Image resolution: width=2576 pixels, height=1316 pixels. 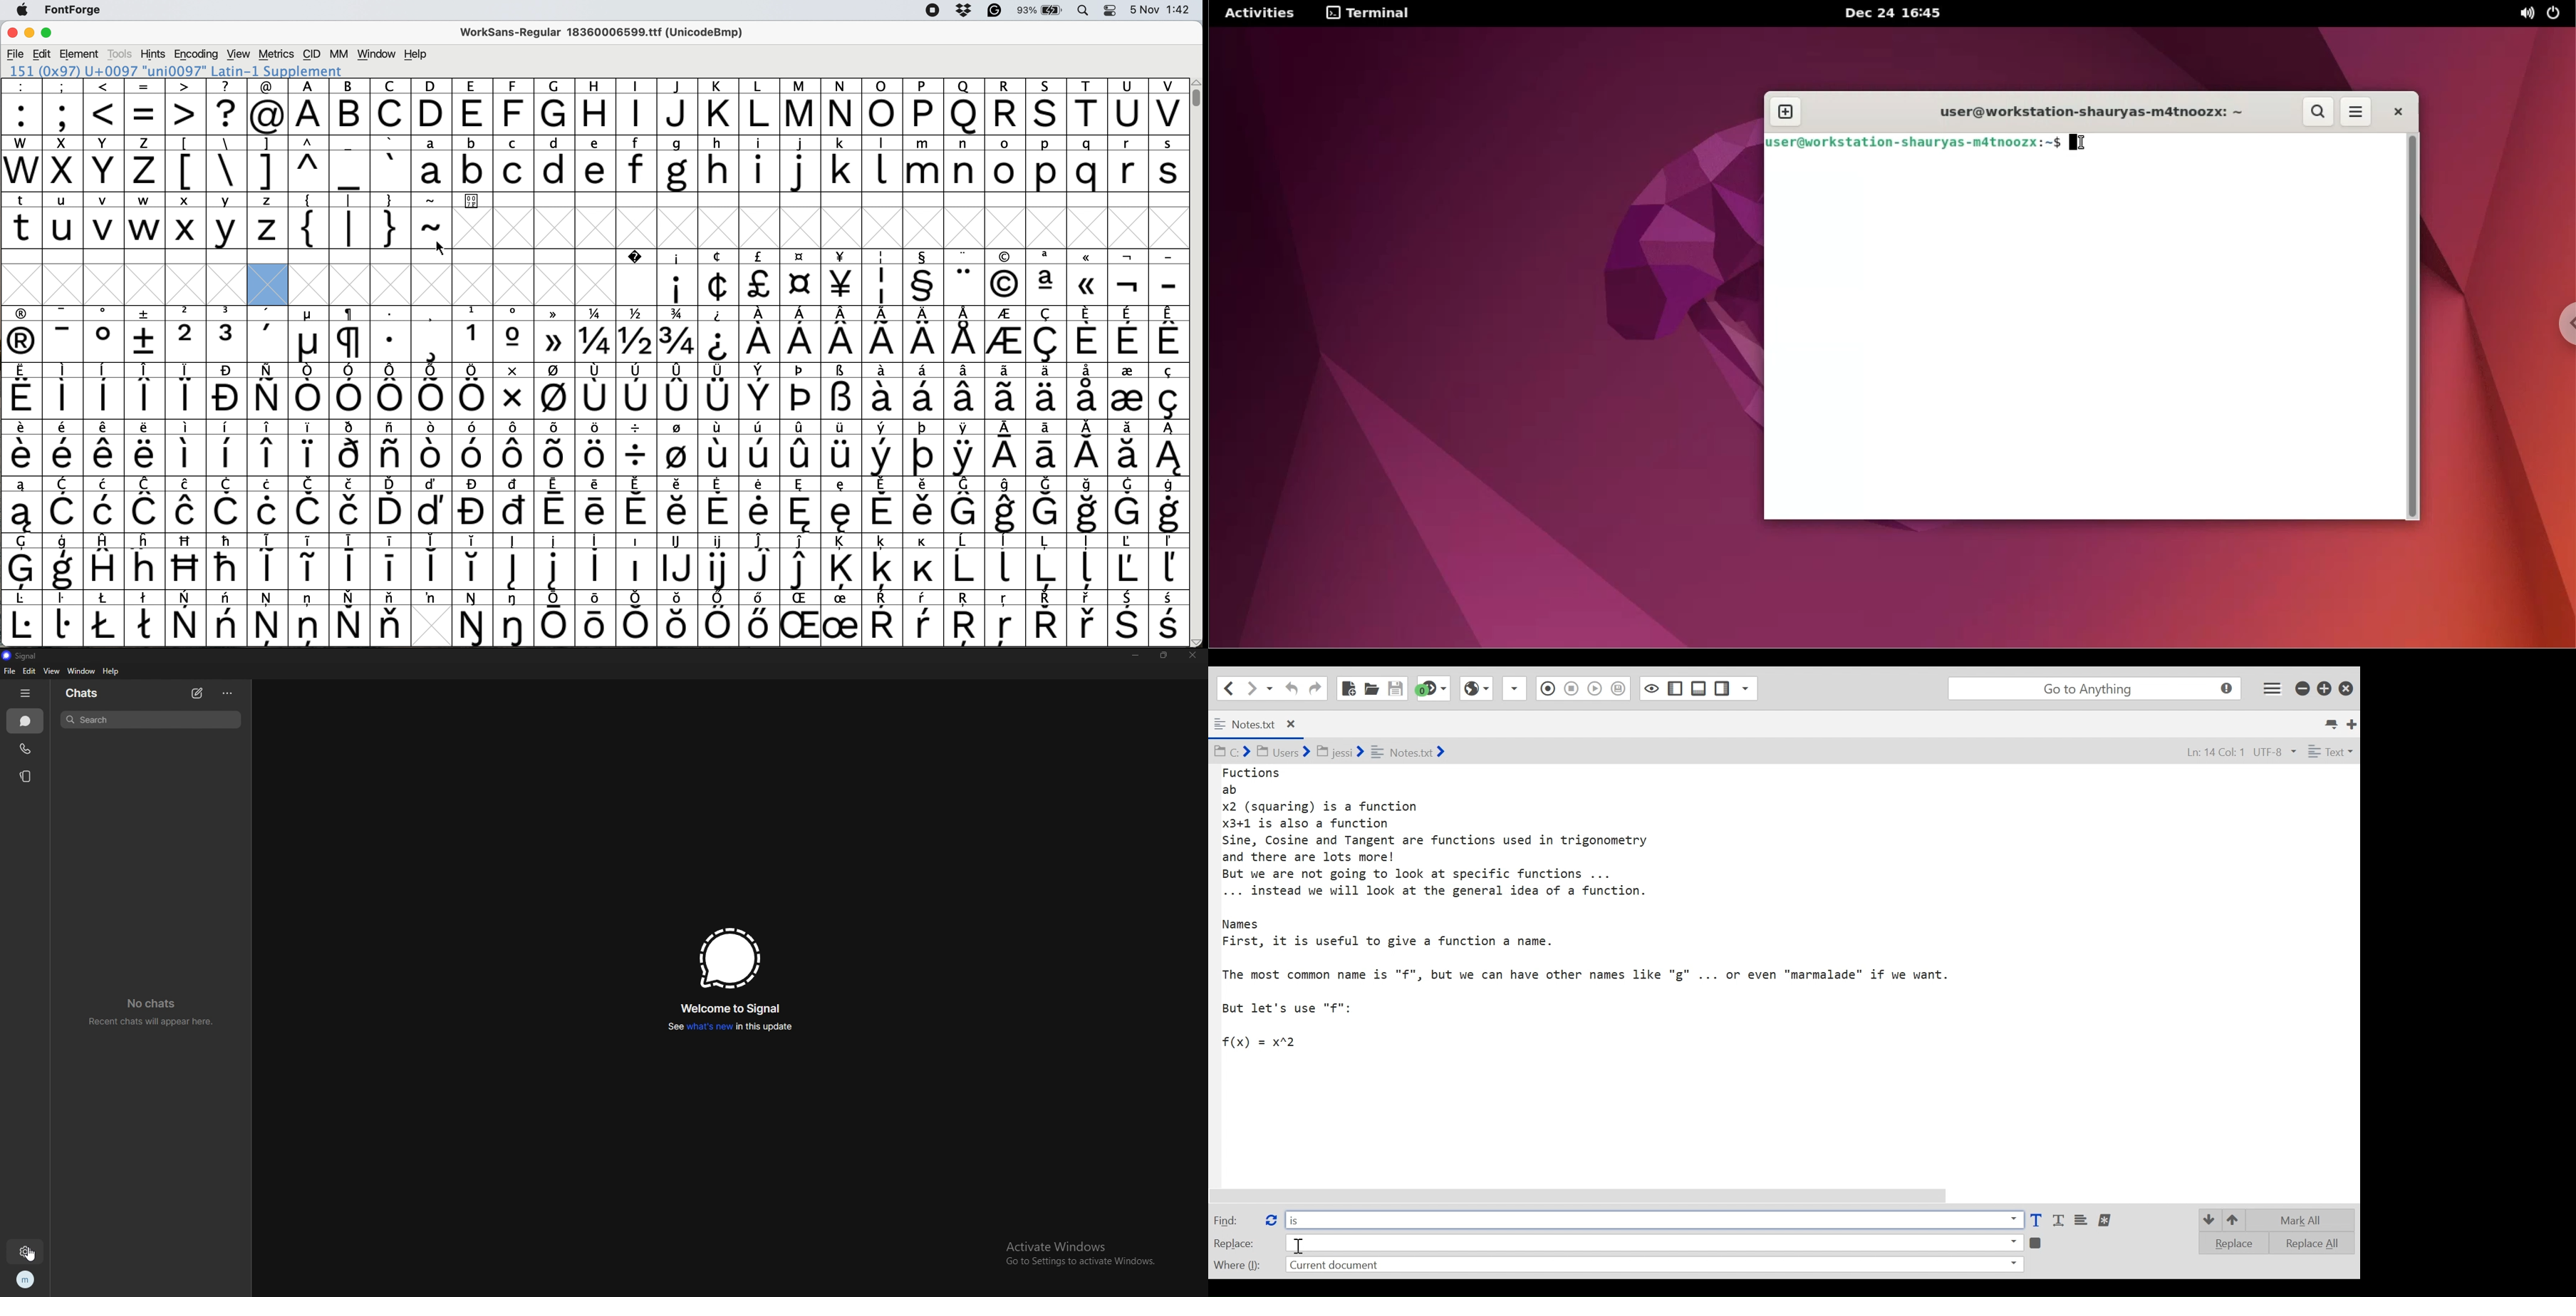 What do you see at coordinates (21, 220) in the screenshot?
I see `t` at bounding box center [21, 220].